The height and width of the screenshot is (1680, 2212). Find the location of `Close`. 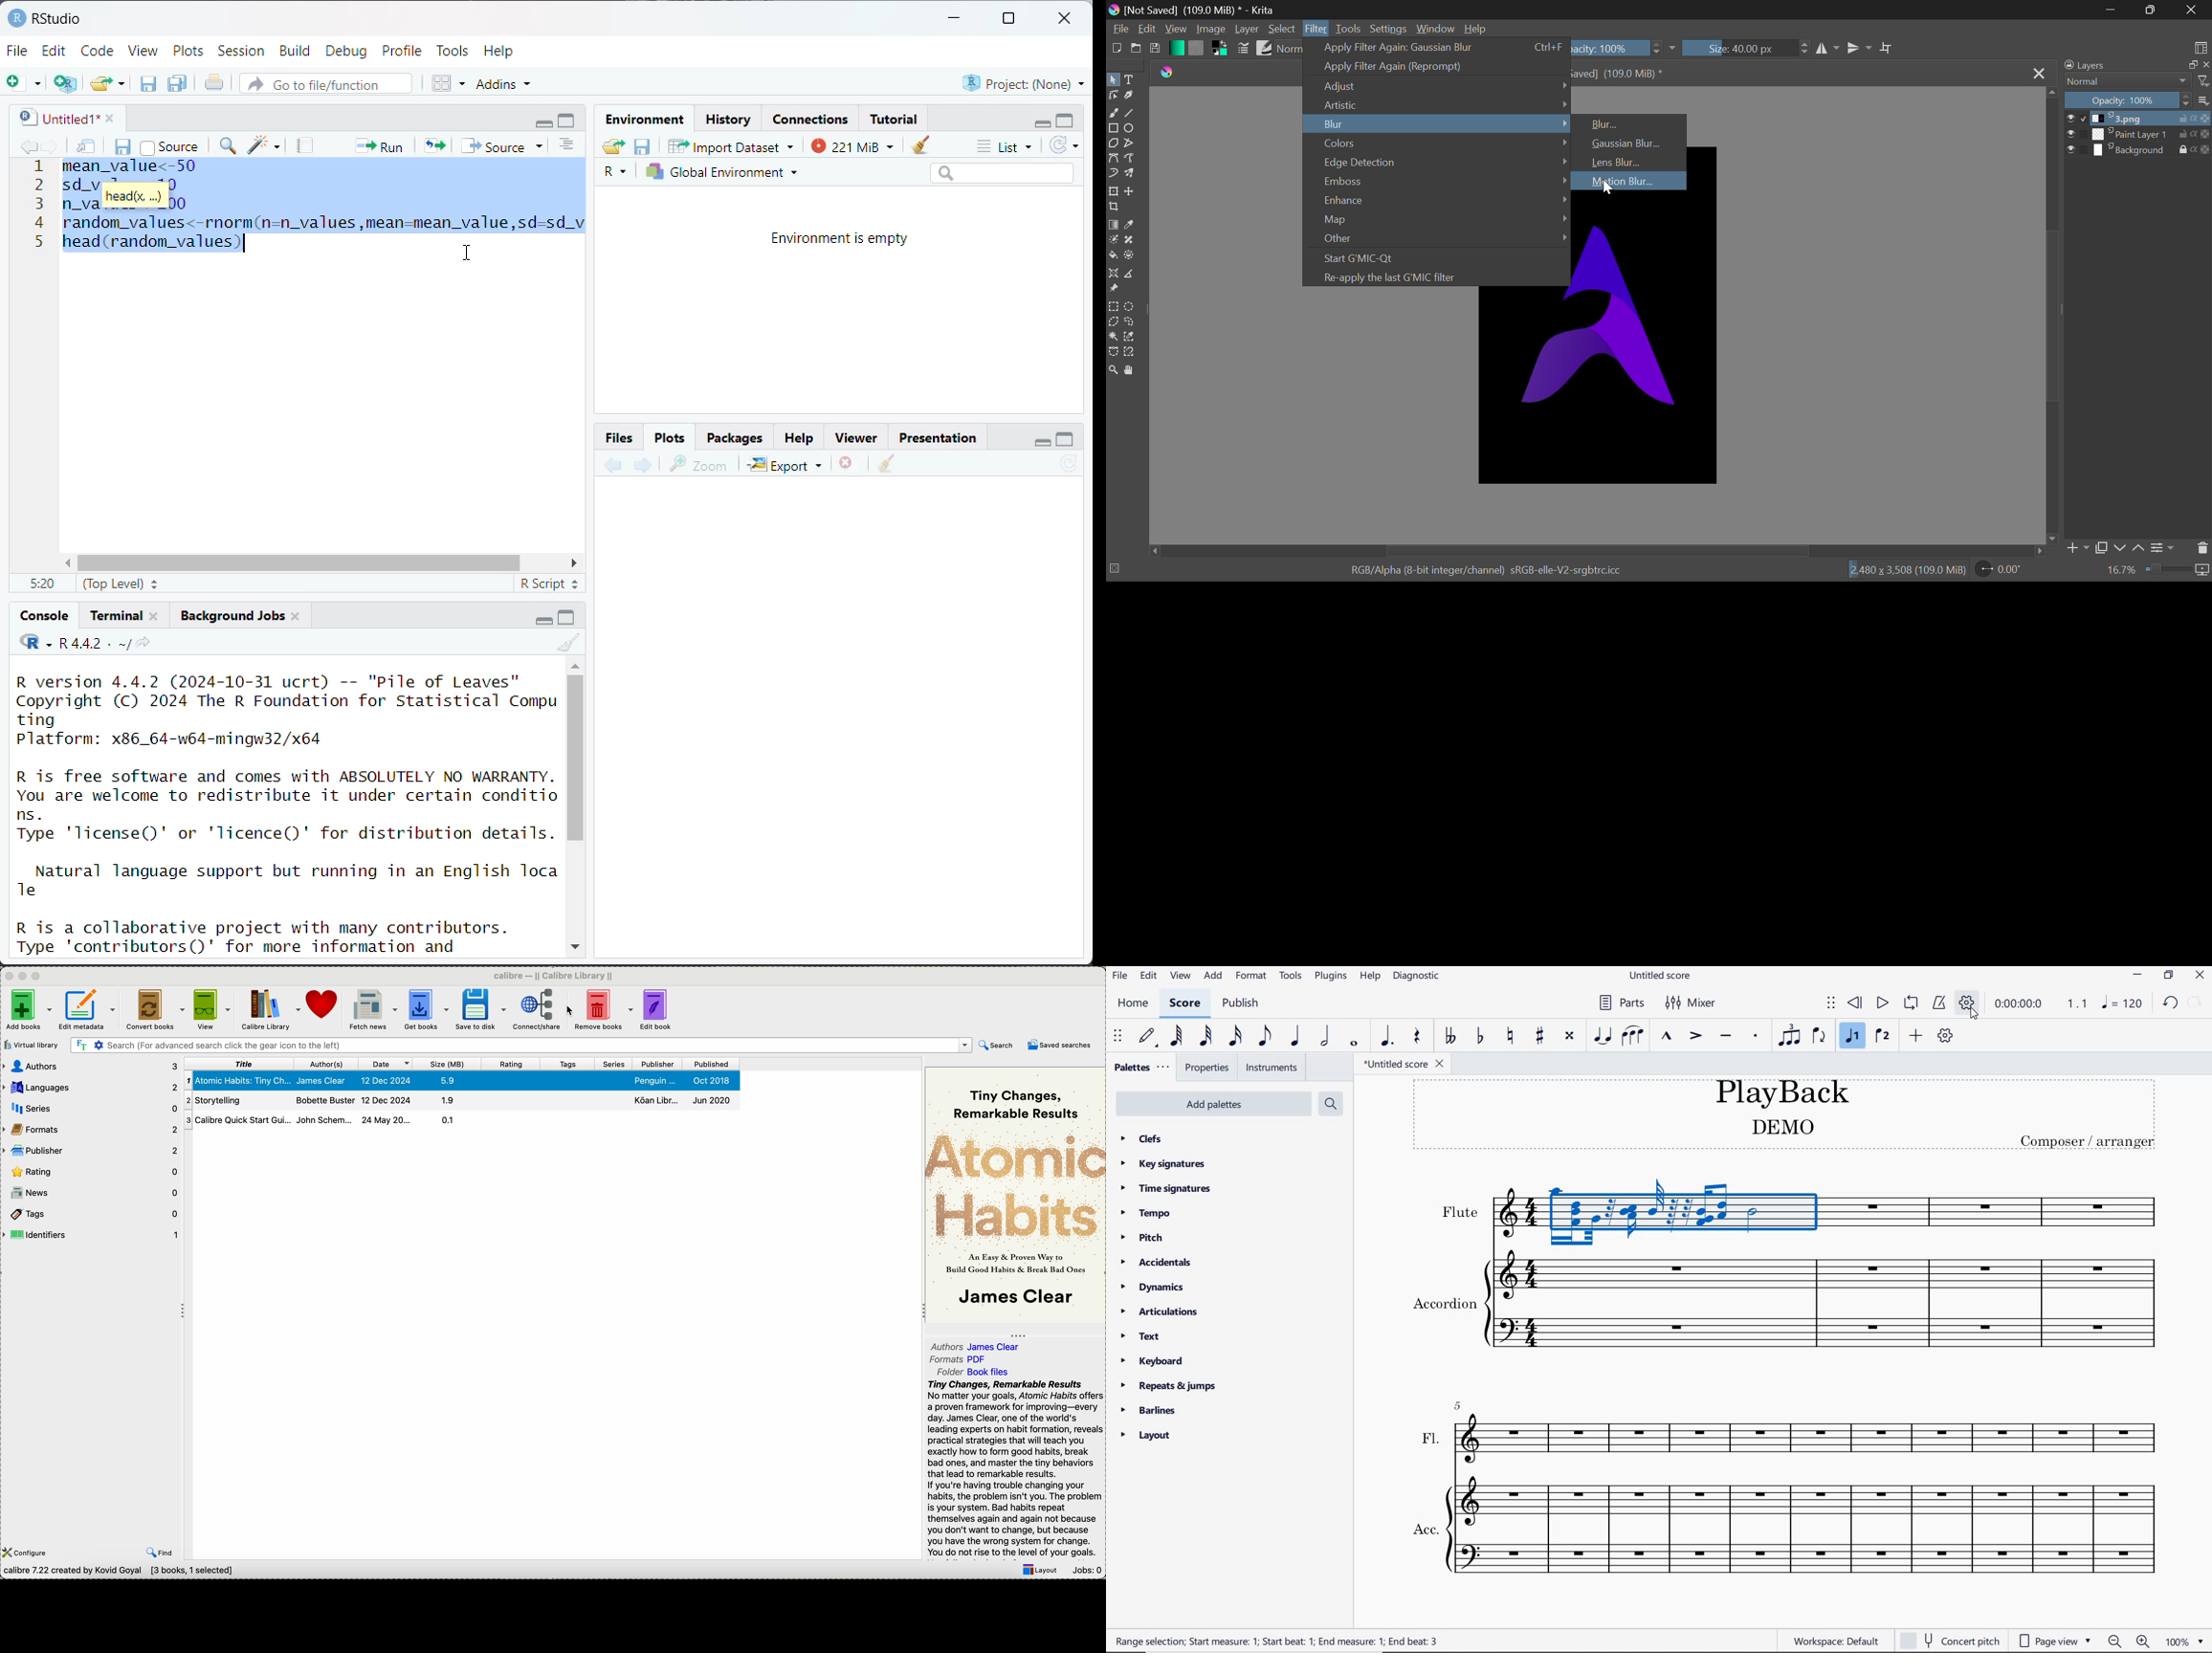

Close is located at coordinates (2040, 74).